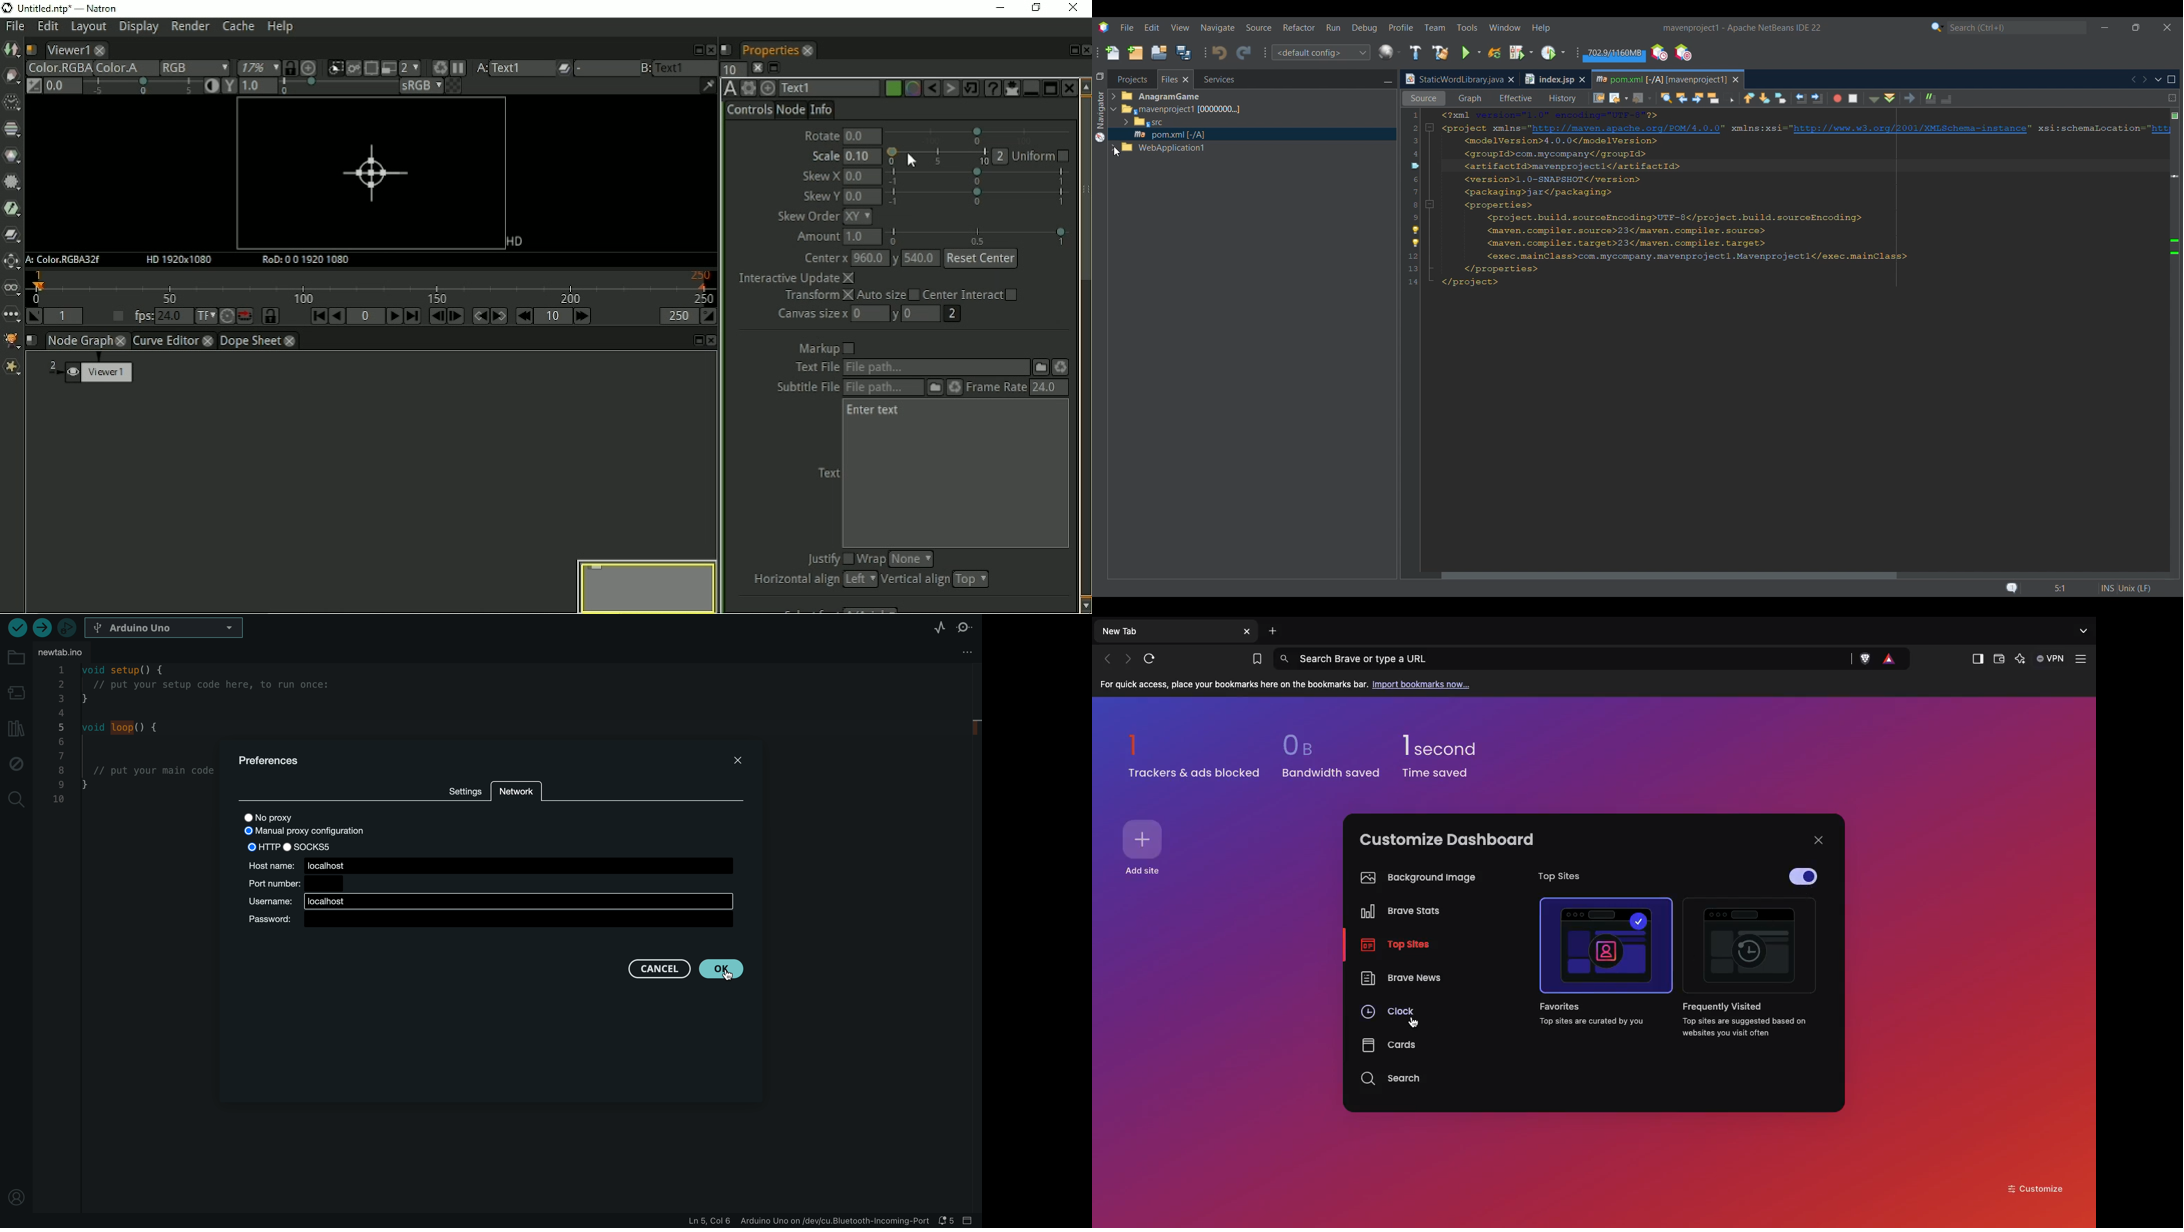 The image size is (2184, 1232). I want to click on Show in smaller tab, so click(2136, 27).